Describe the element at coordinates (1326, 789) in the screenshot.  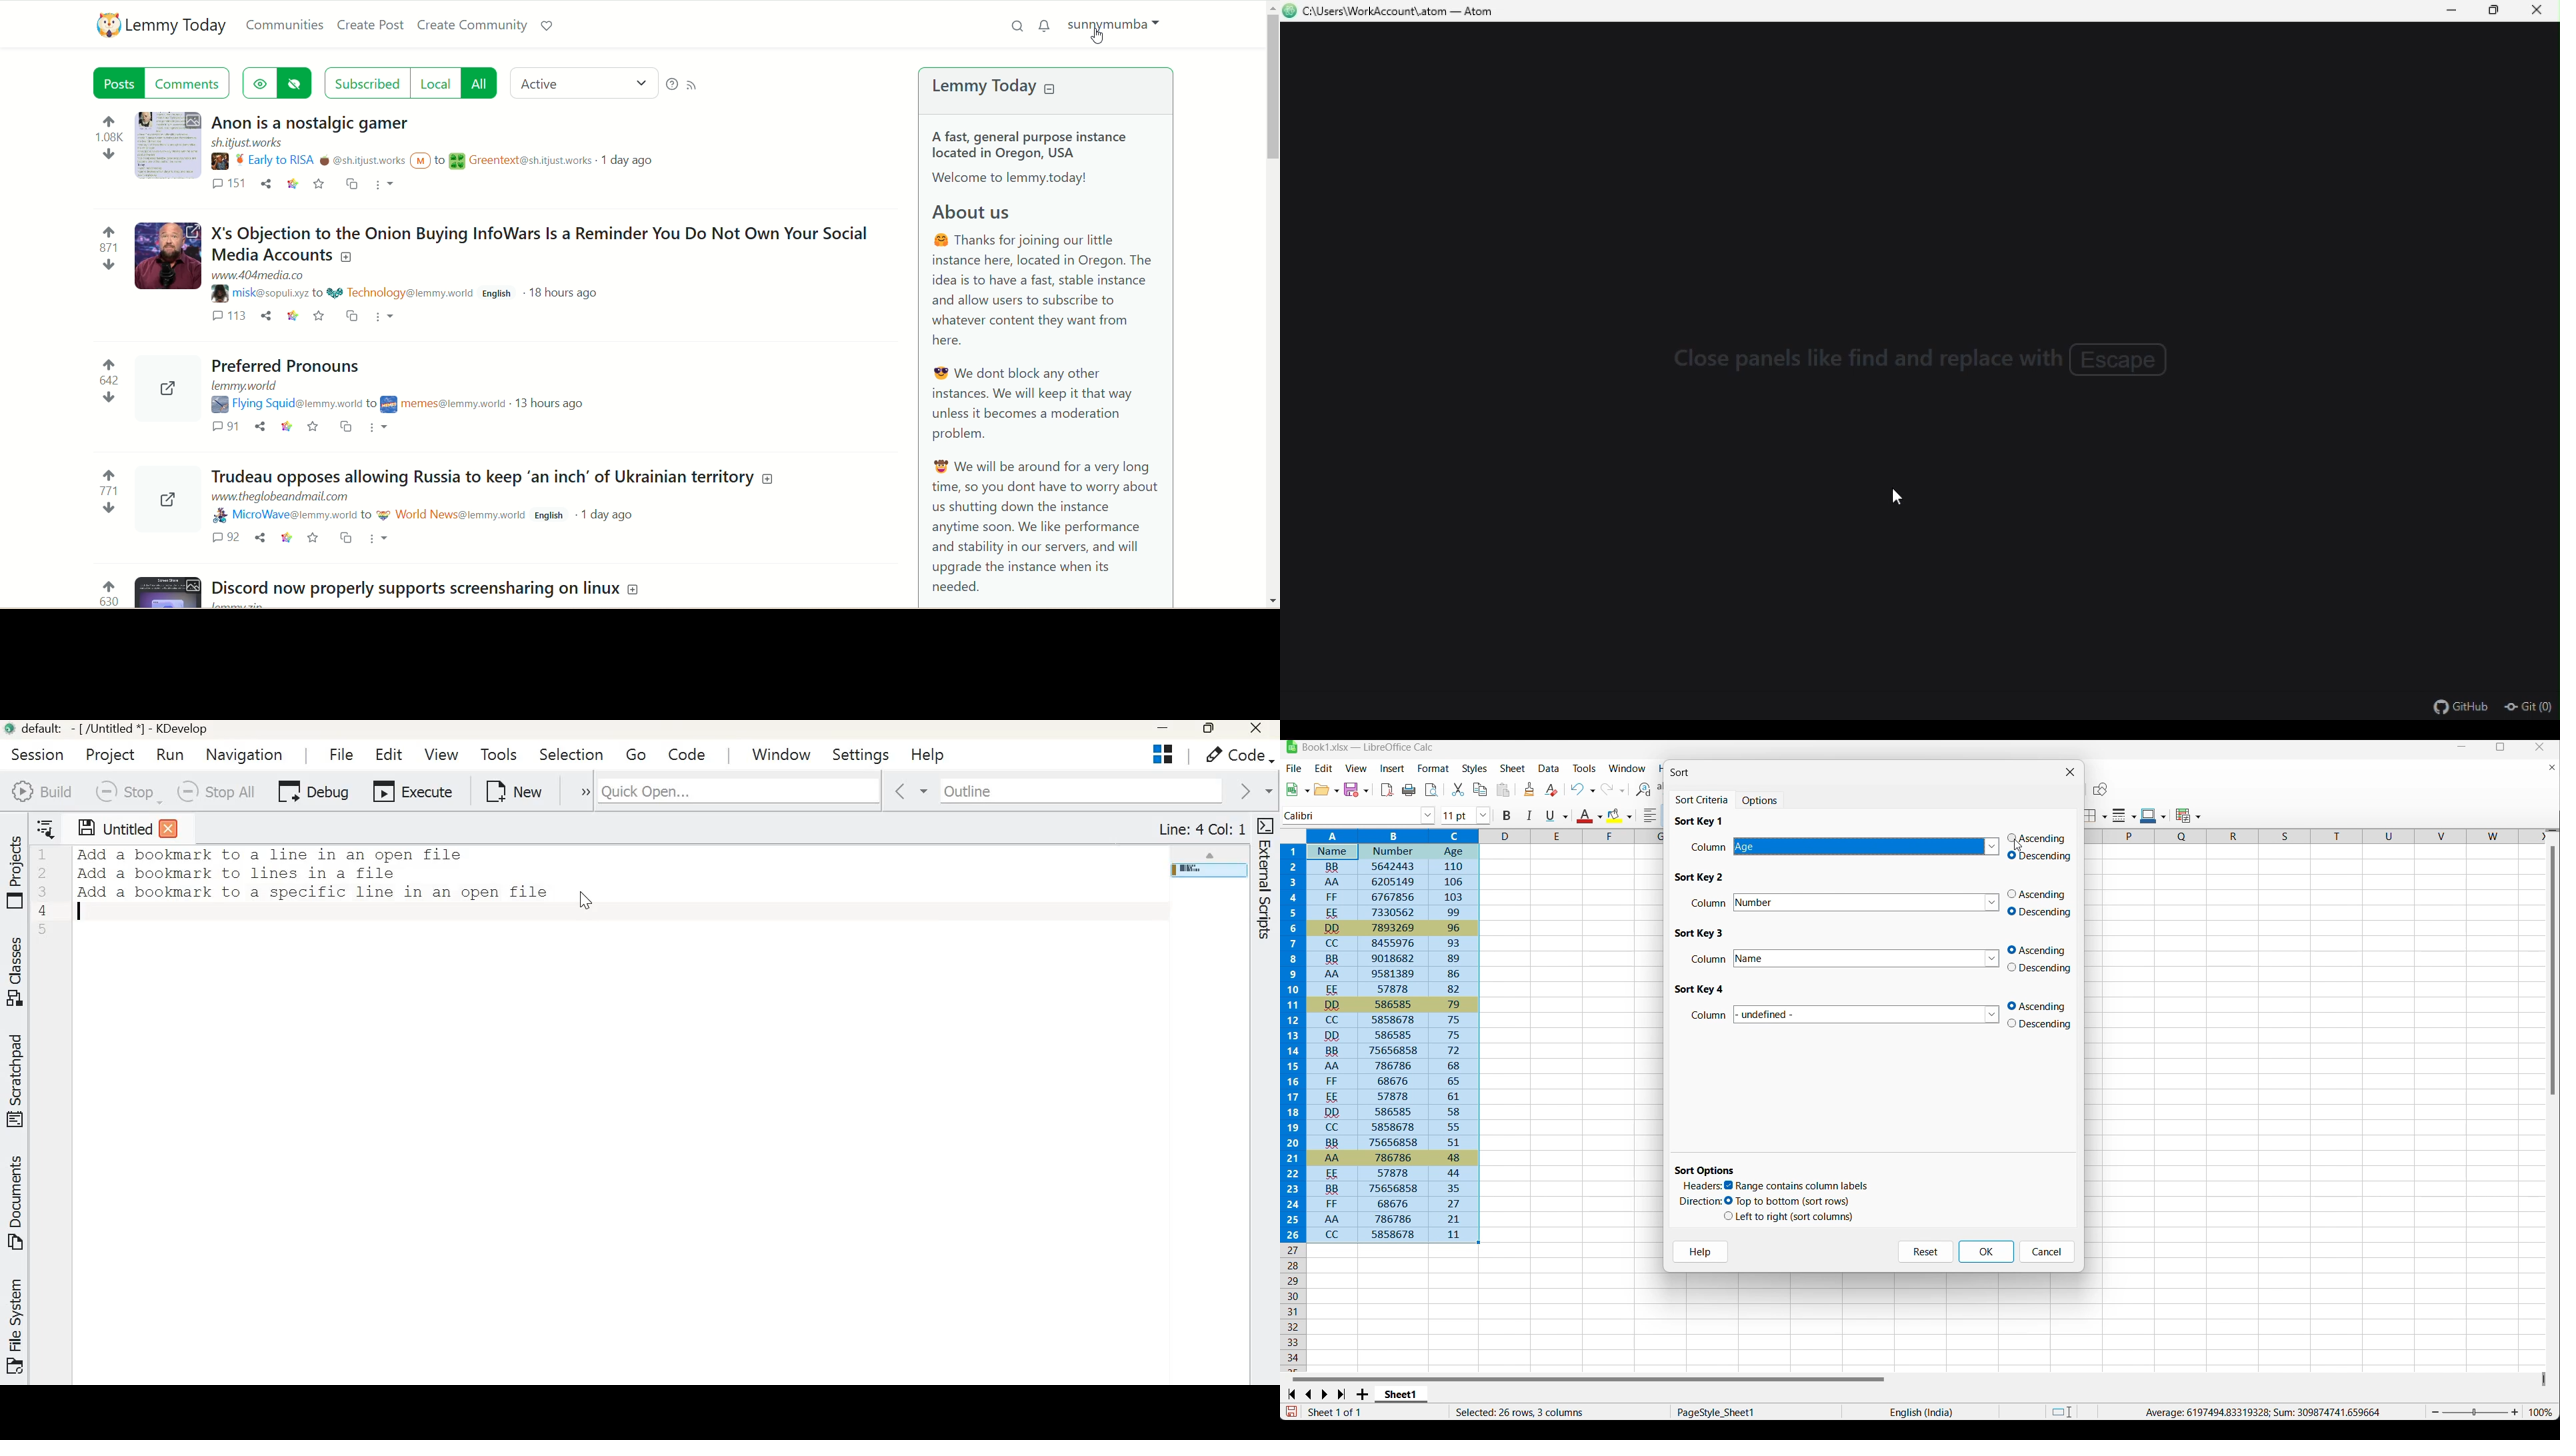
I see `Open options` at that location.